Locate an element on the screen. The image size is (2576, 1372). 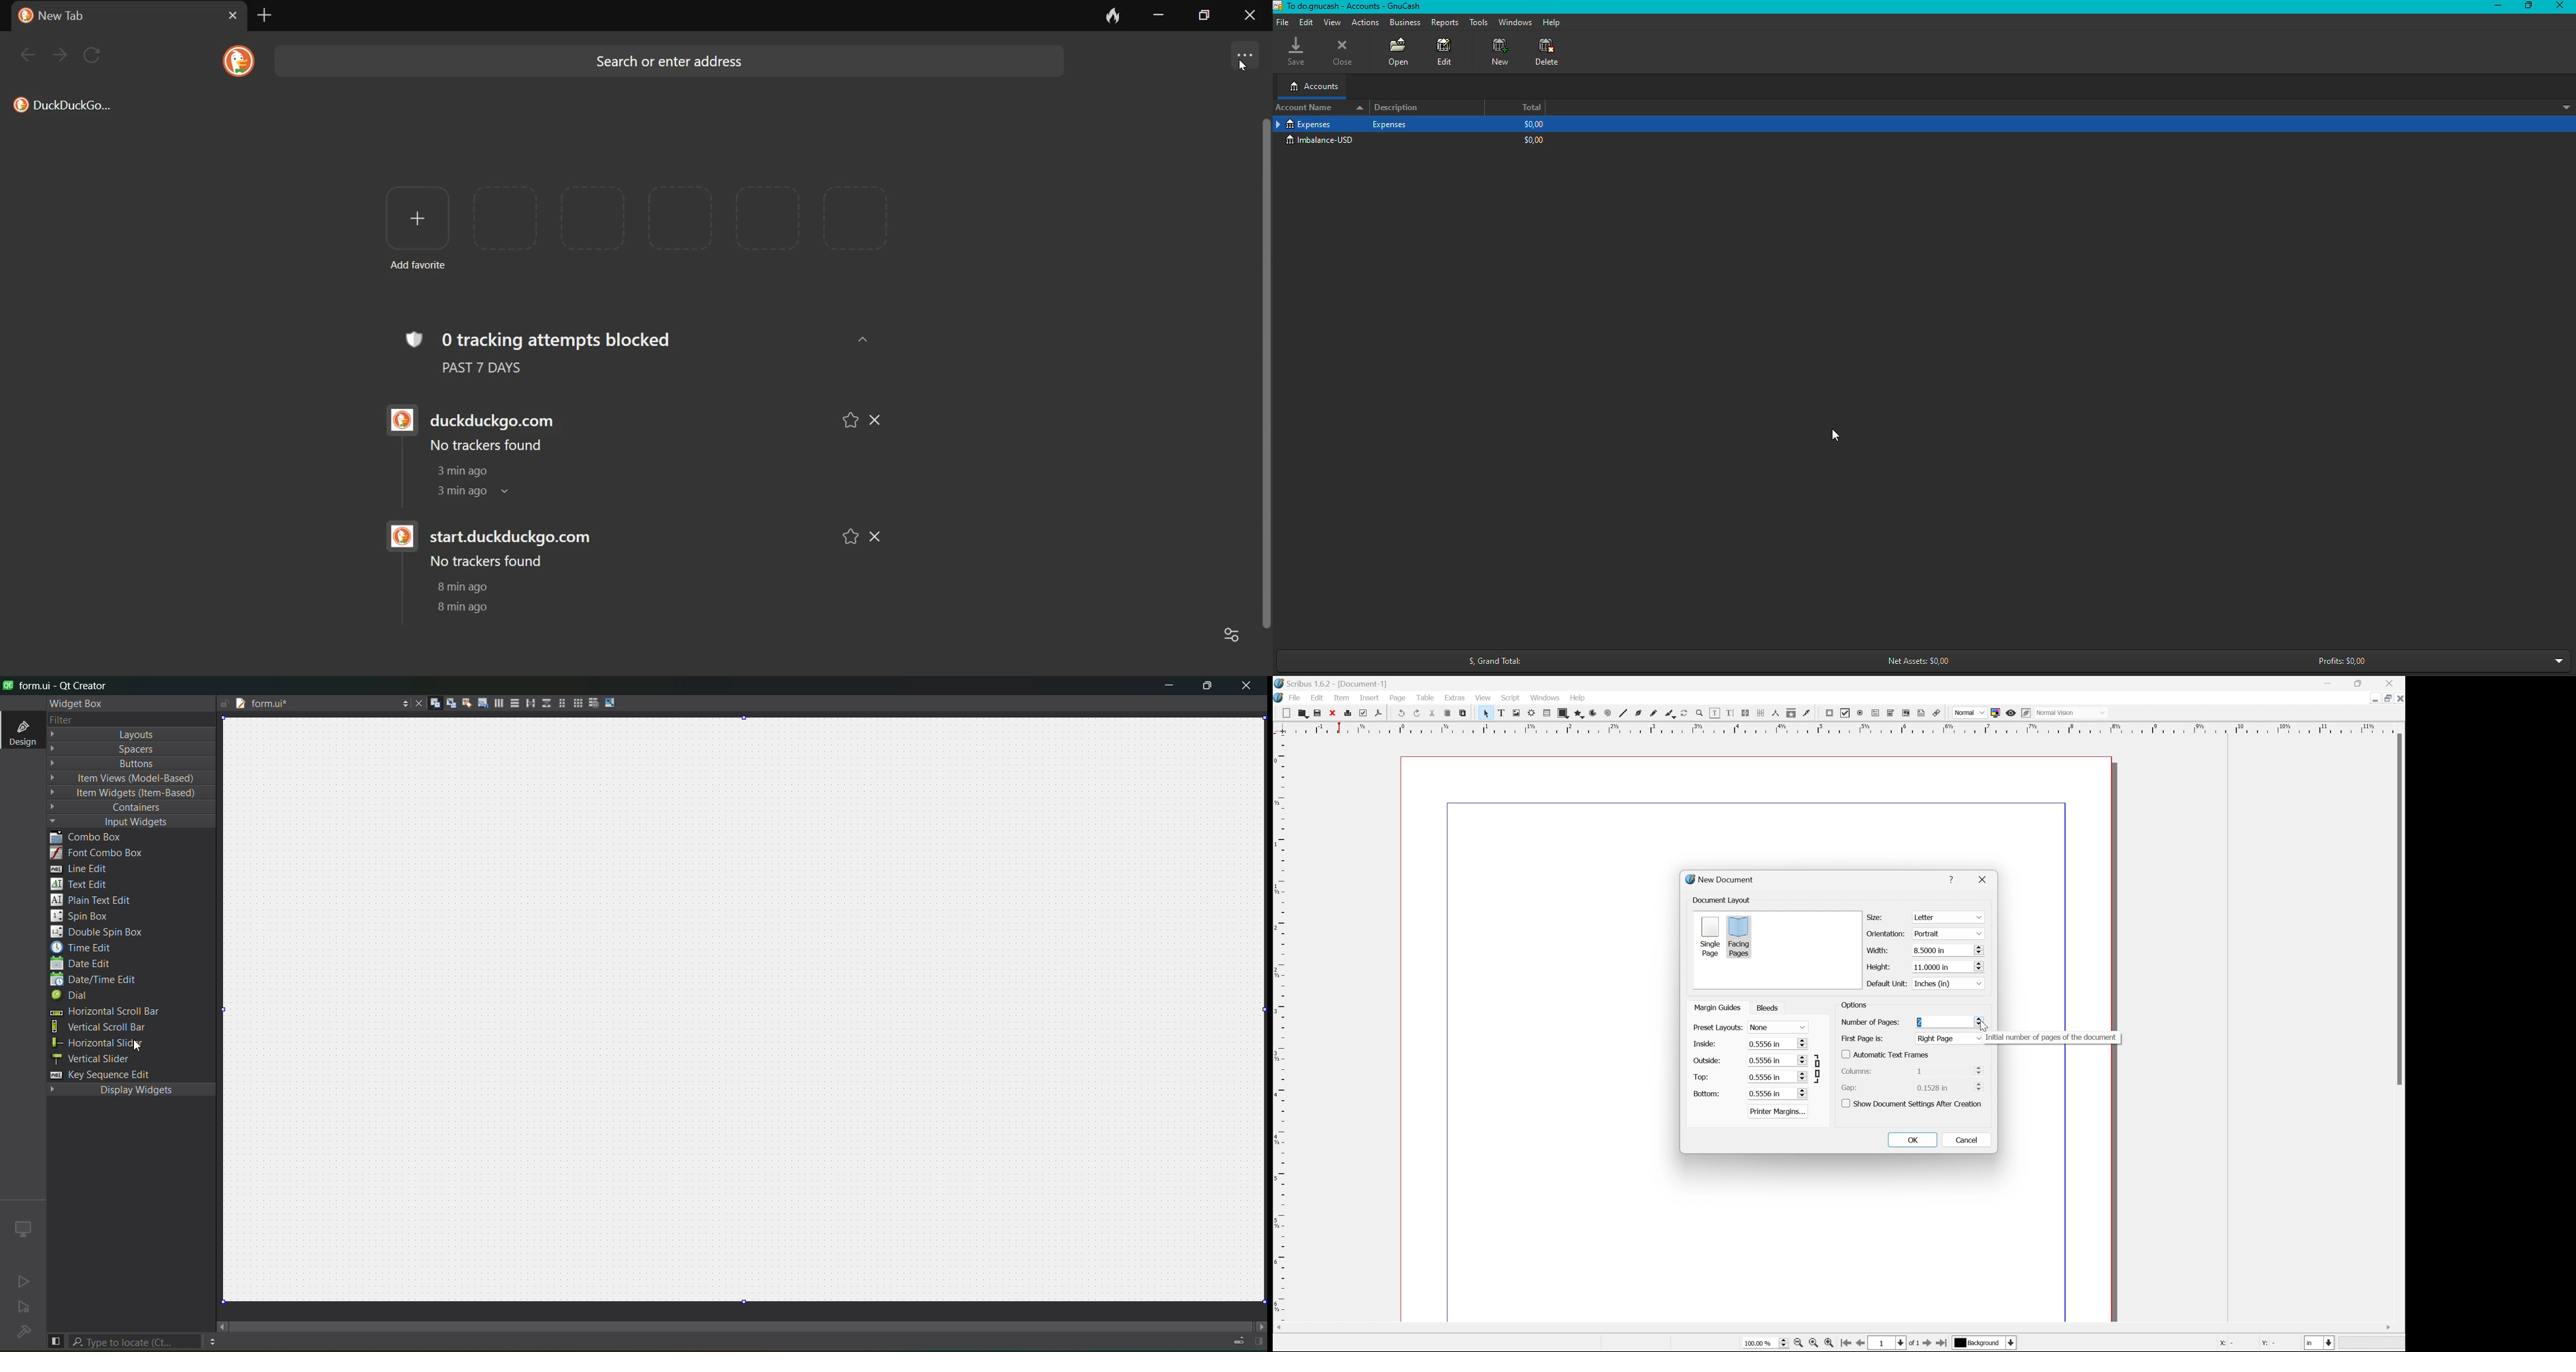
cursor is located at coordinates (1245, 70).